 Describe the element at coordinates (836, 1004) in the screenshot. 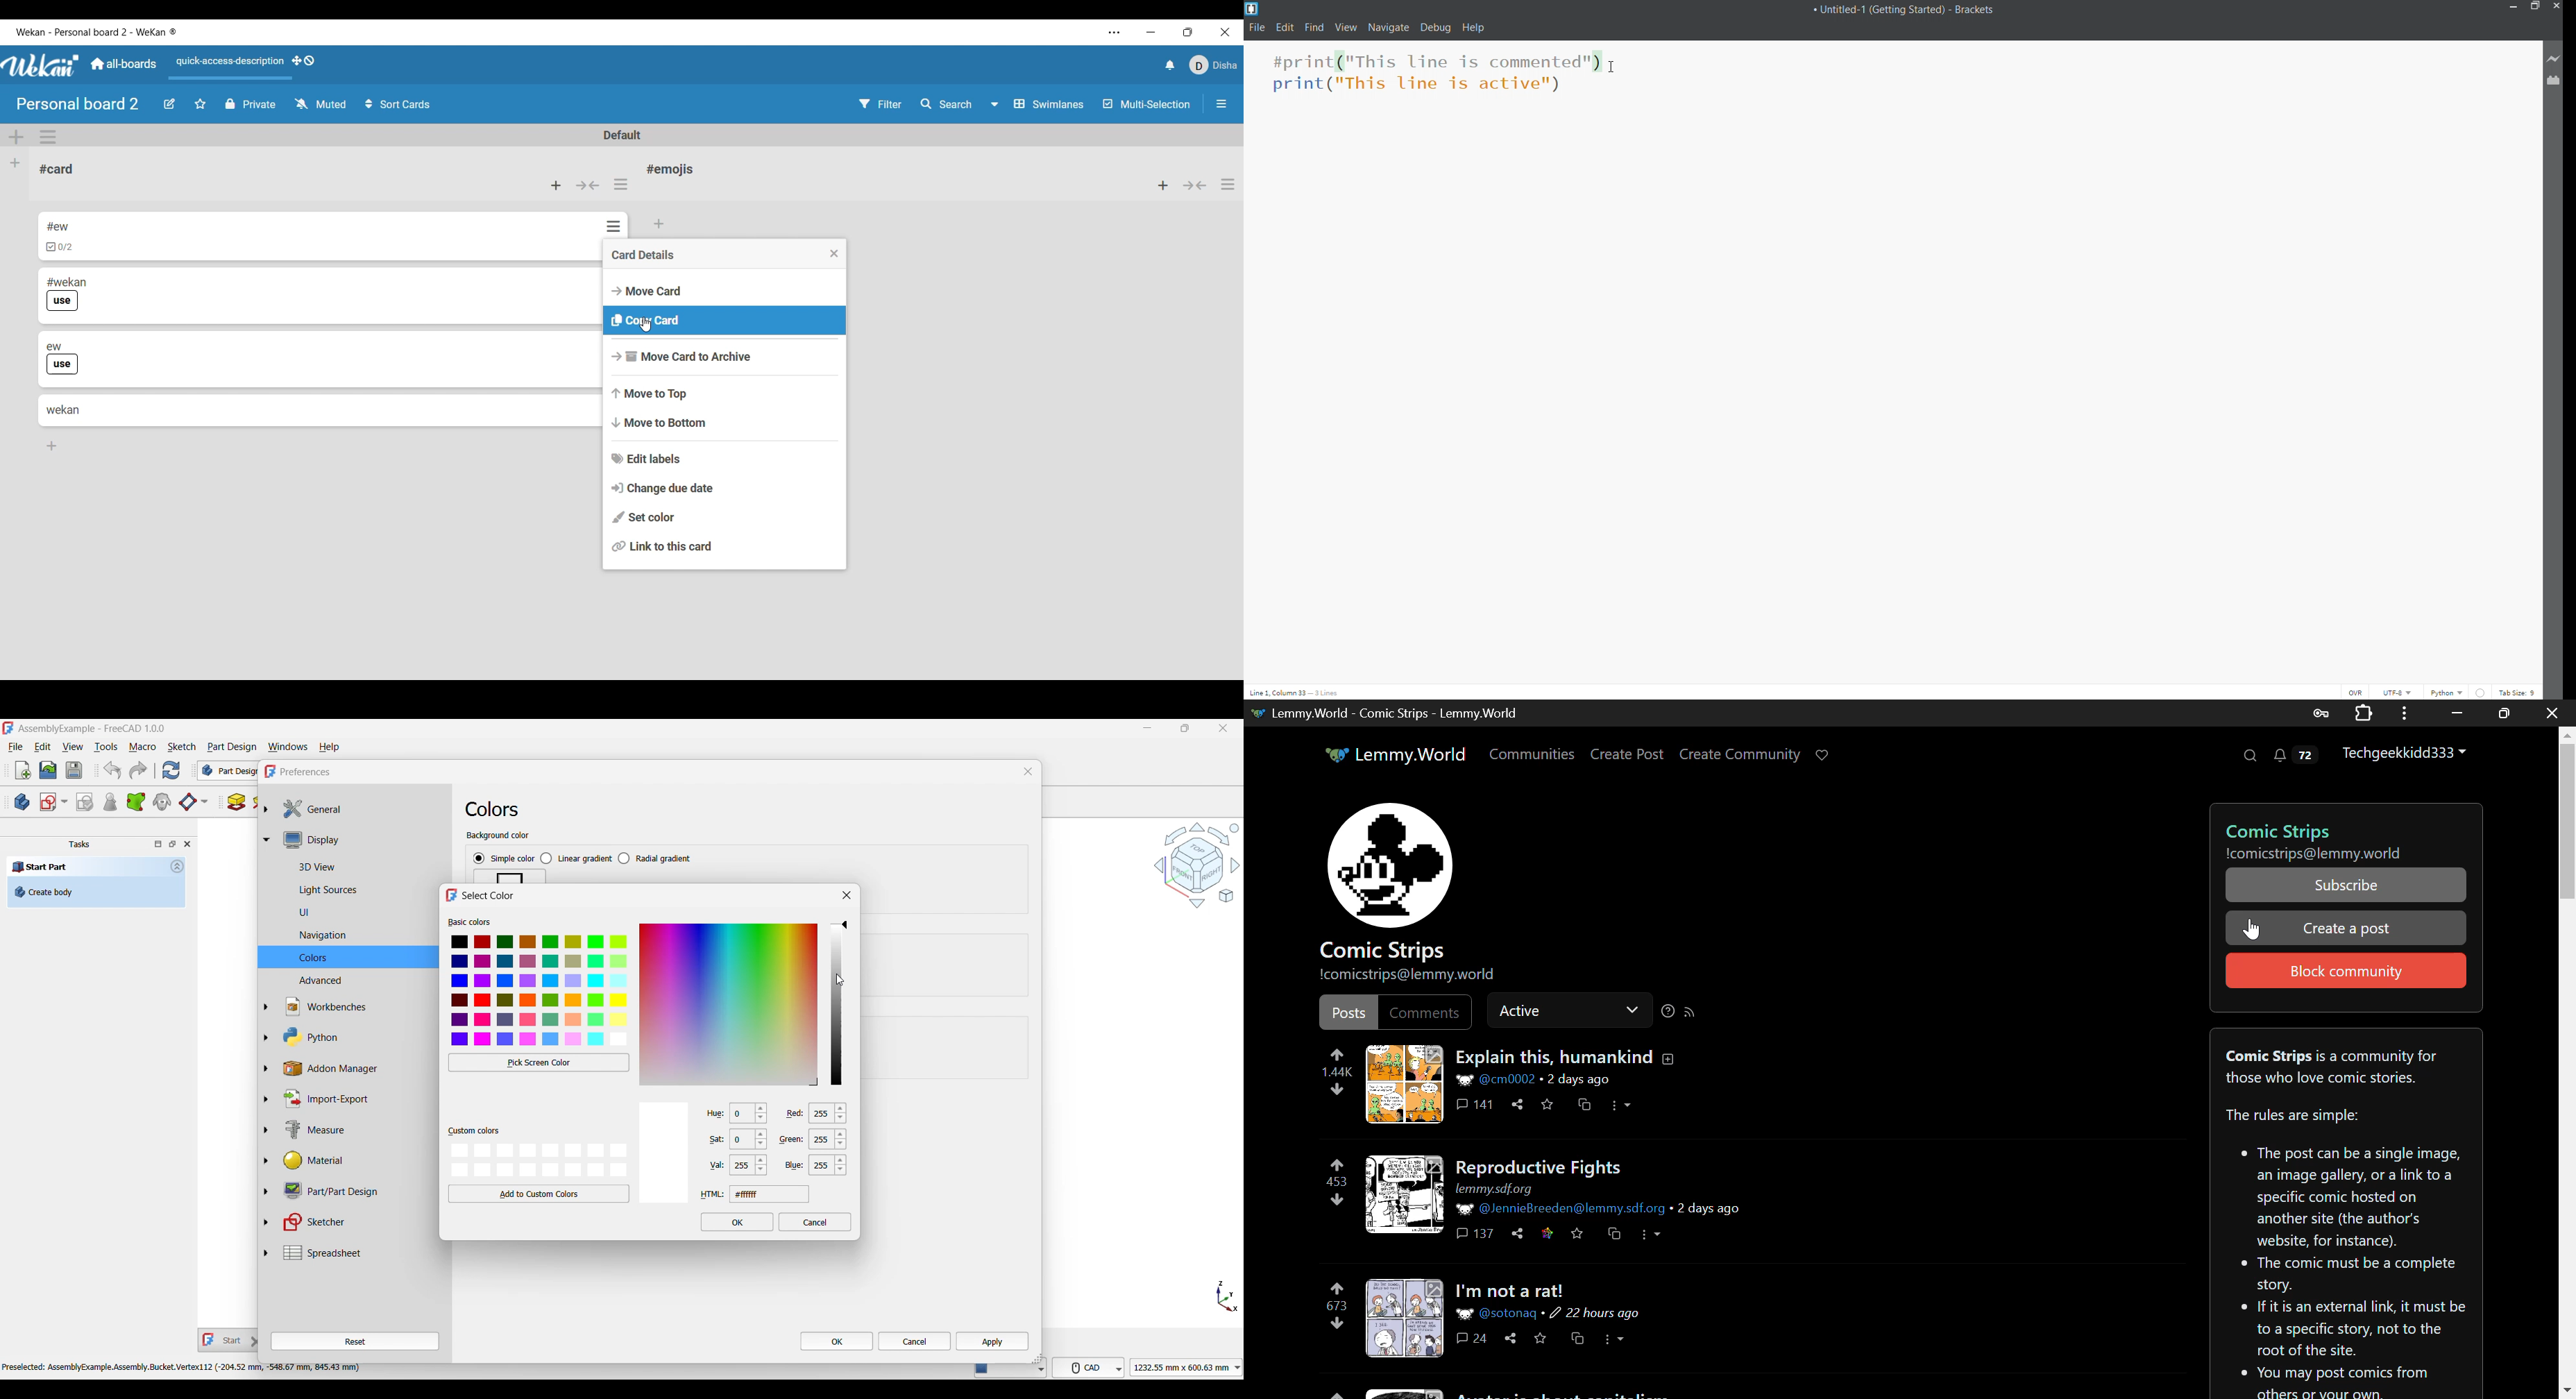

I see `Color slider` at that location.